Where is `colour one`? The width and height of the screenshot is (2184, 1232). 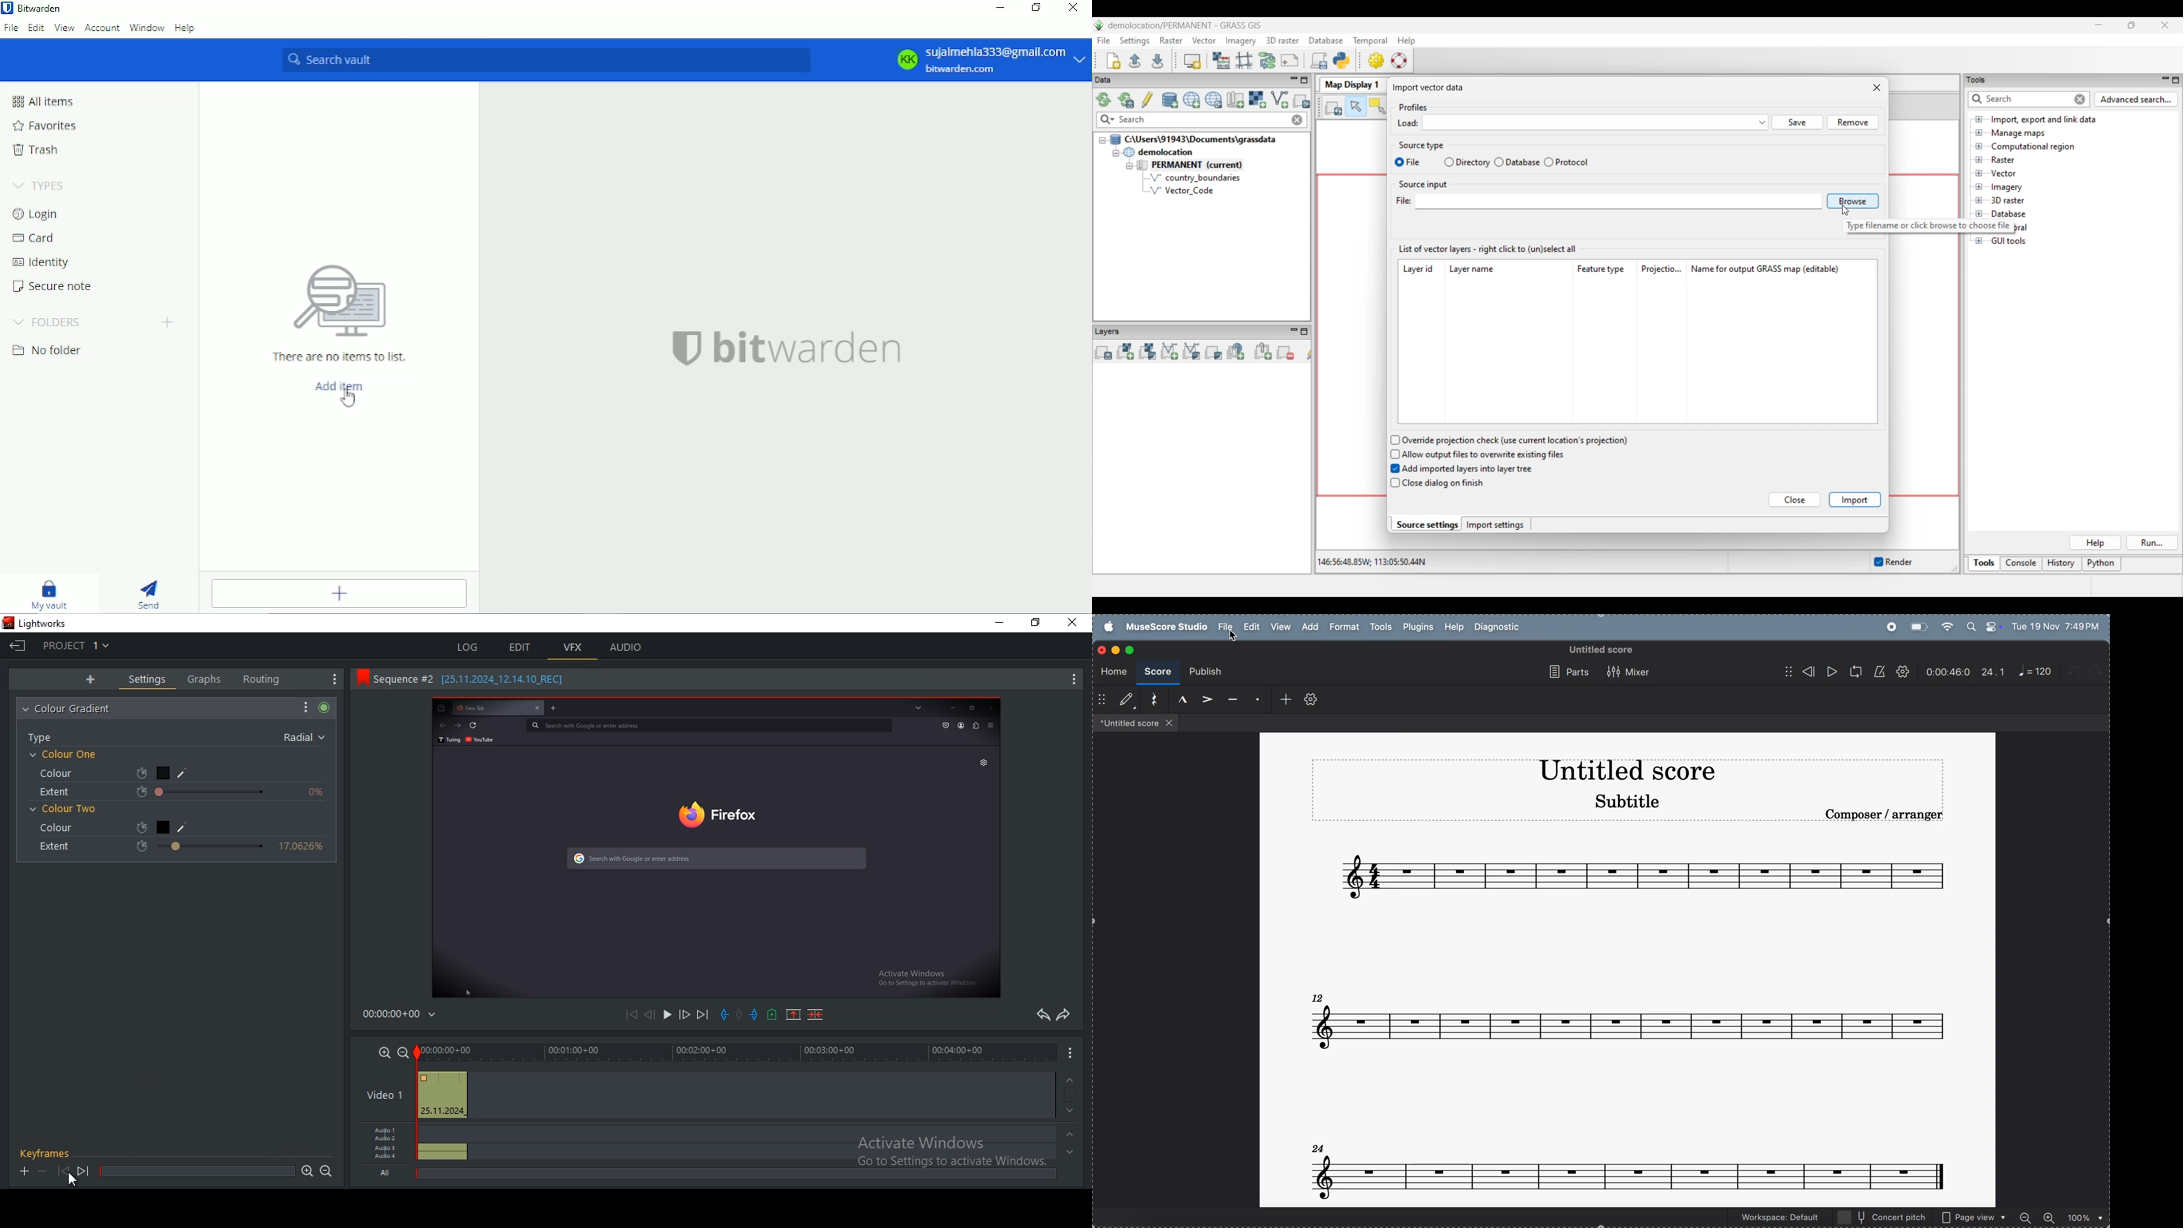 colour one is located at coordinates (65, 755).